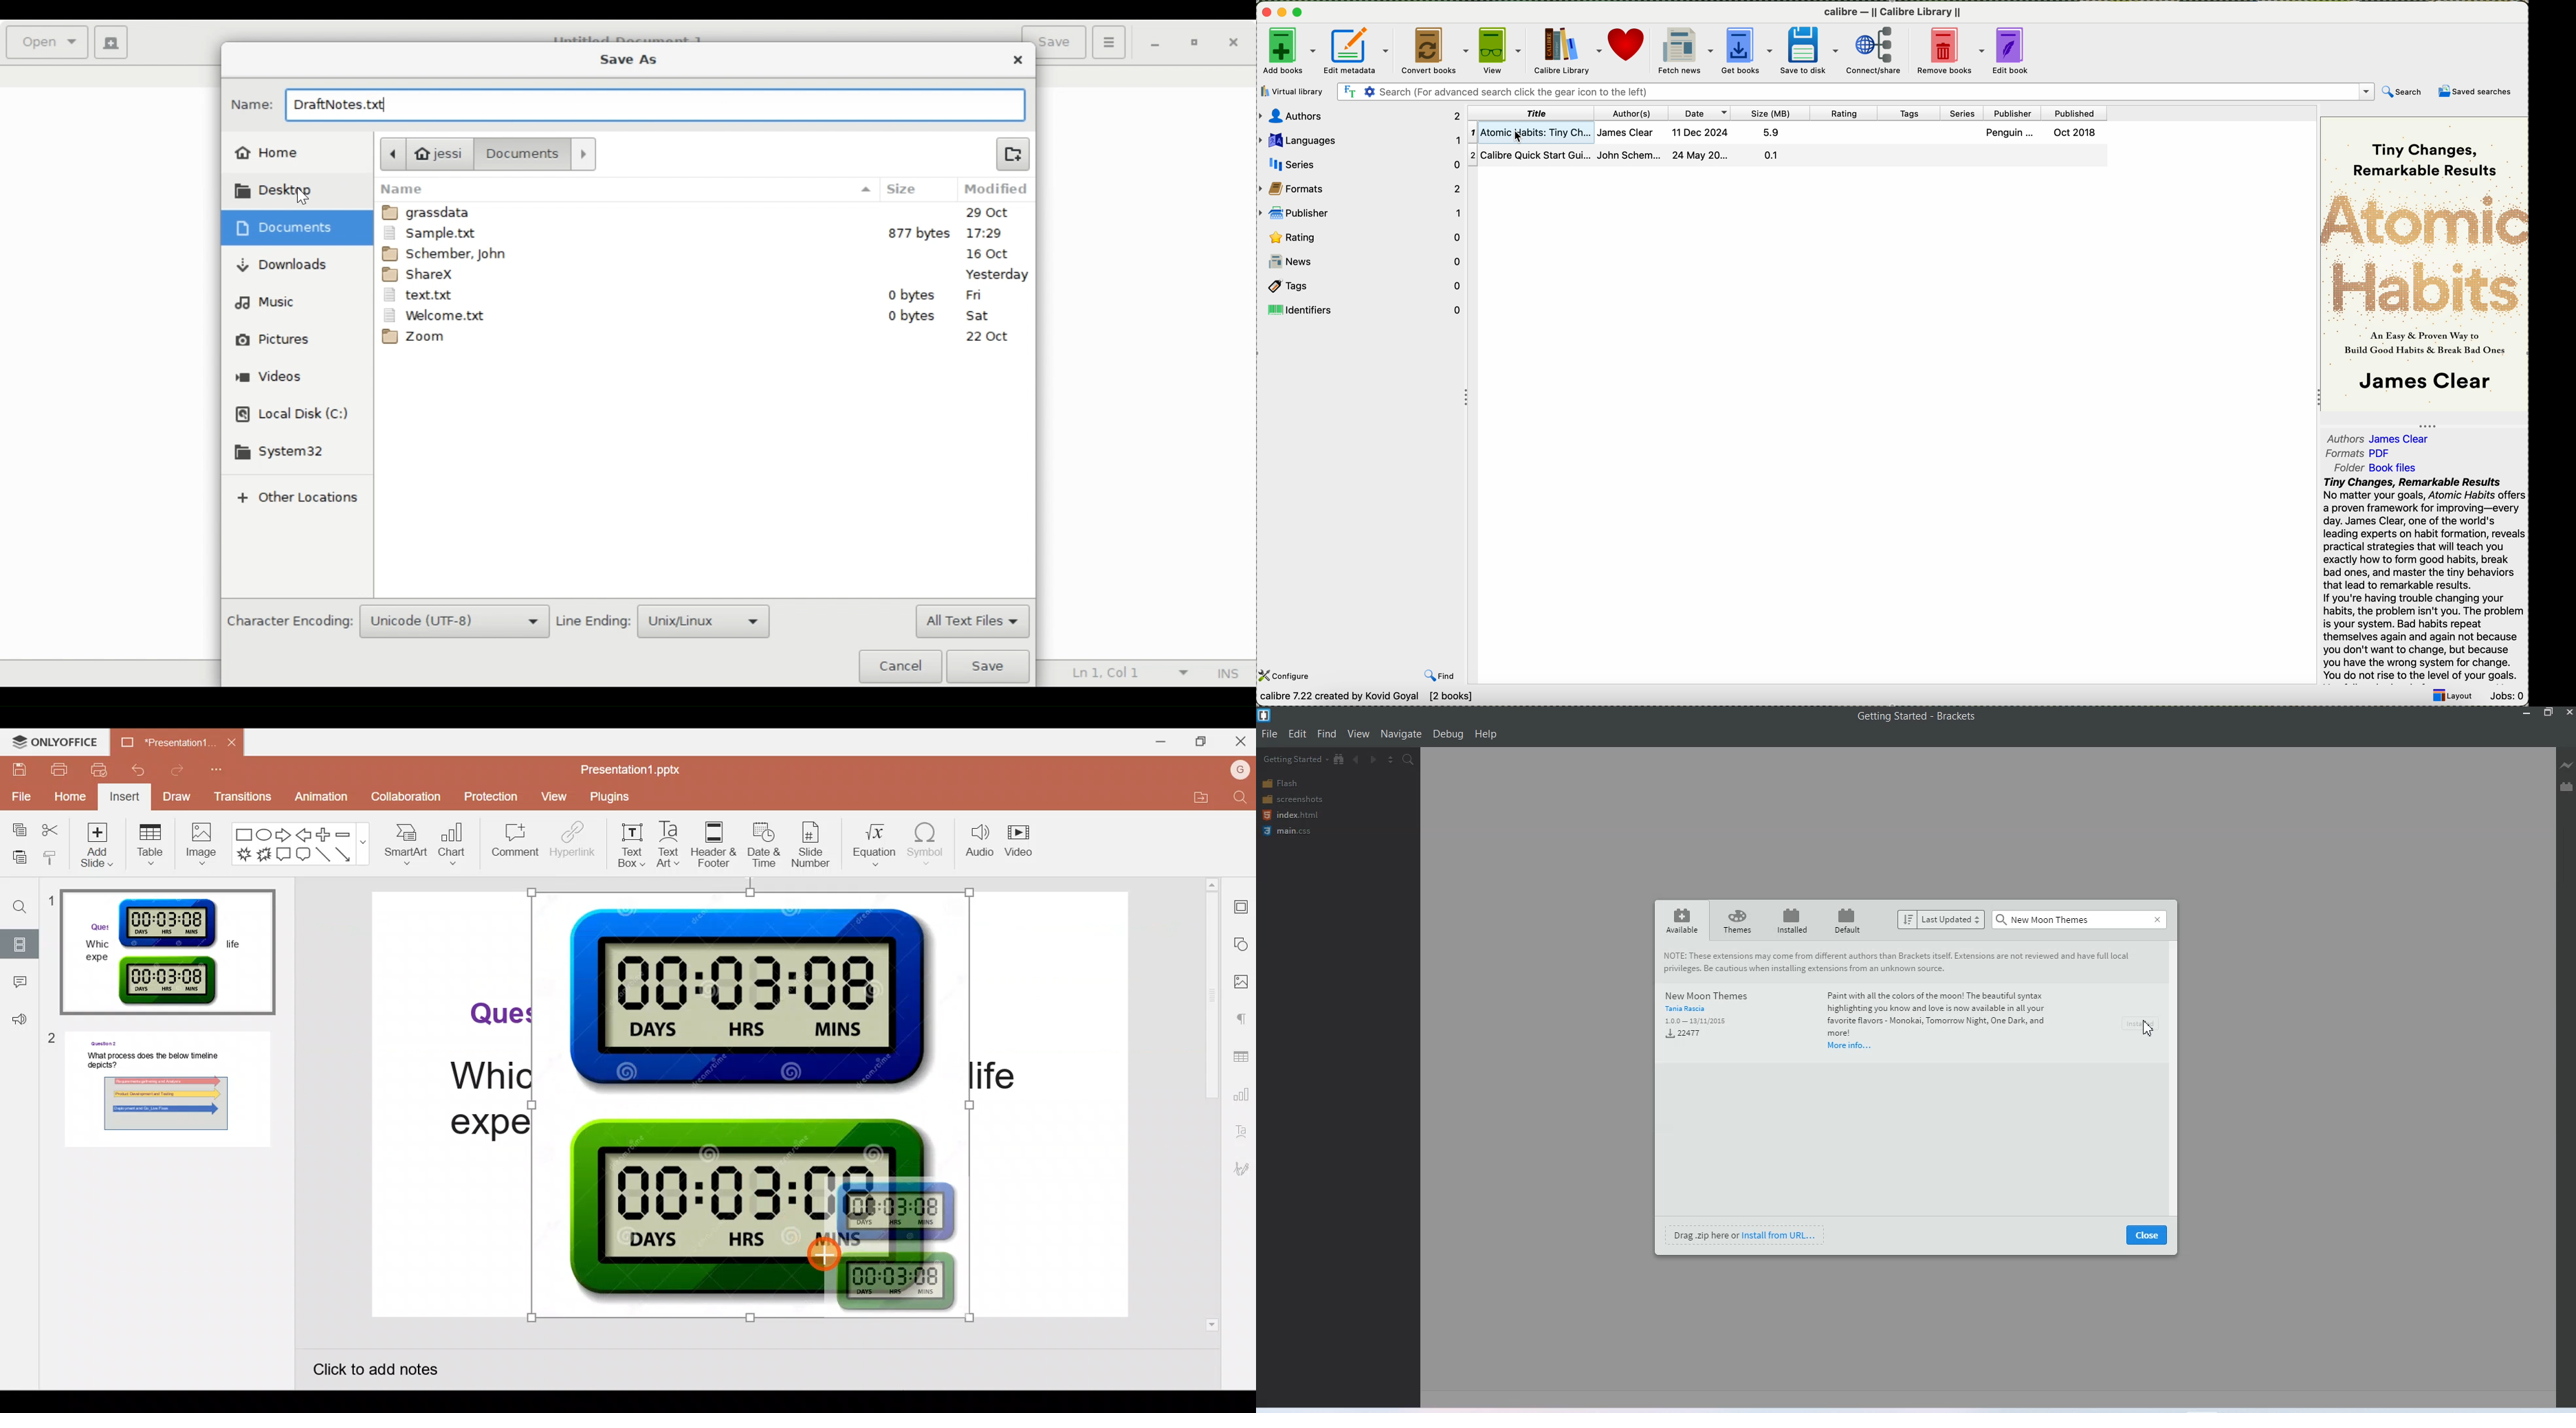 The height and width of the screenshot is (1428, 2576). I want to click on Table settings, so click(1241, 1058).